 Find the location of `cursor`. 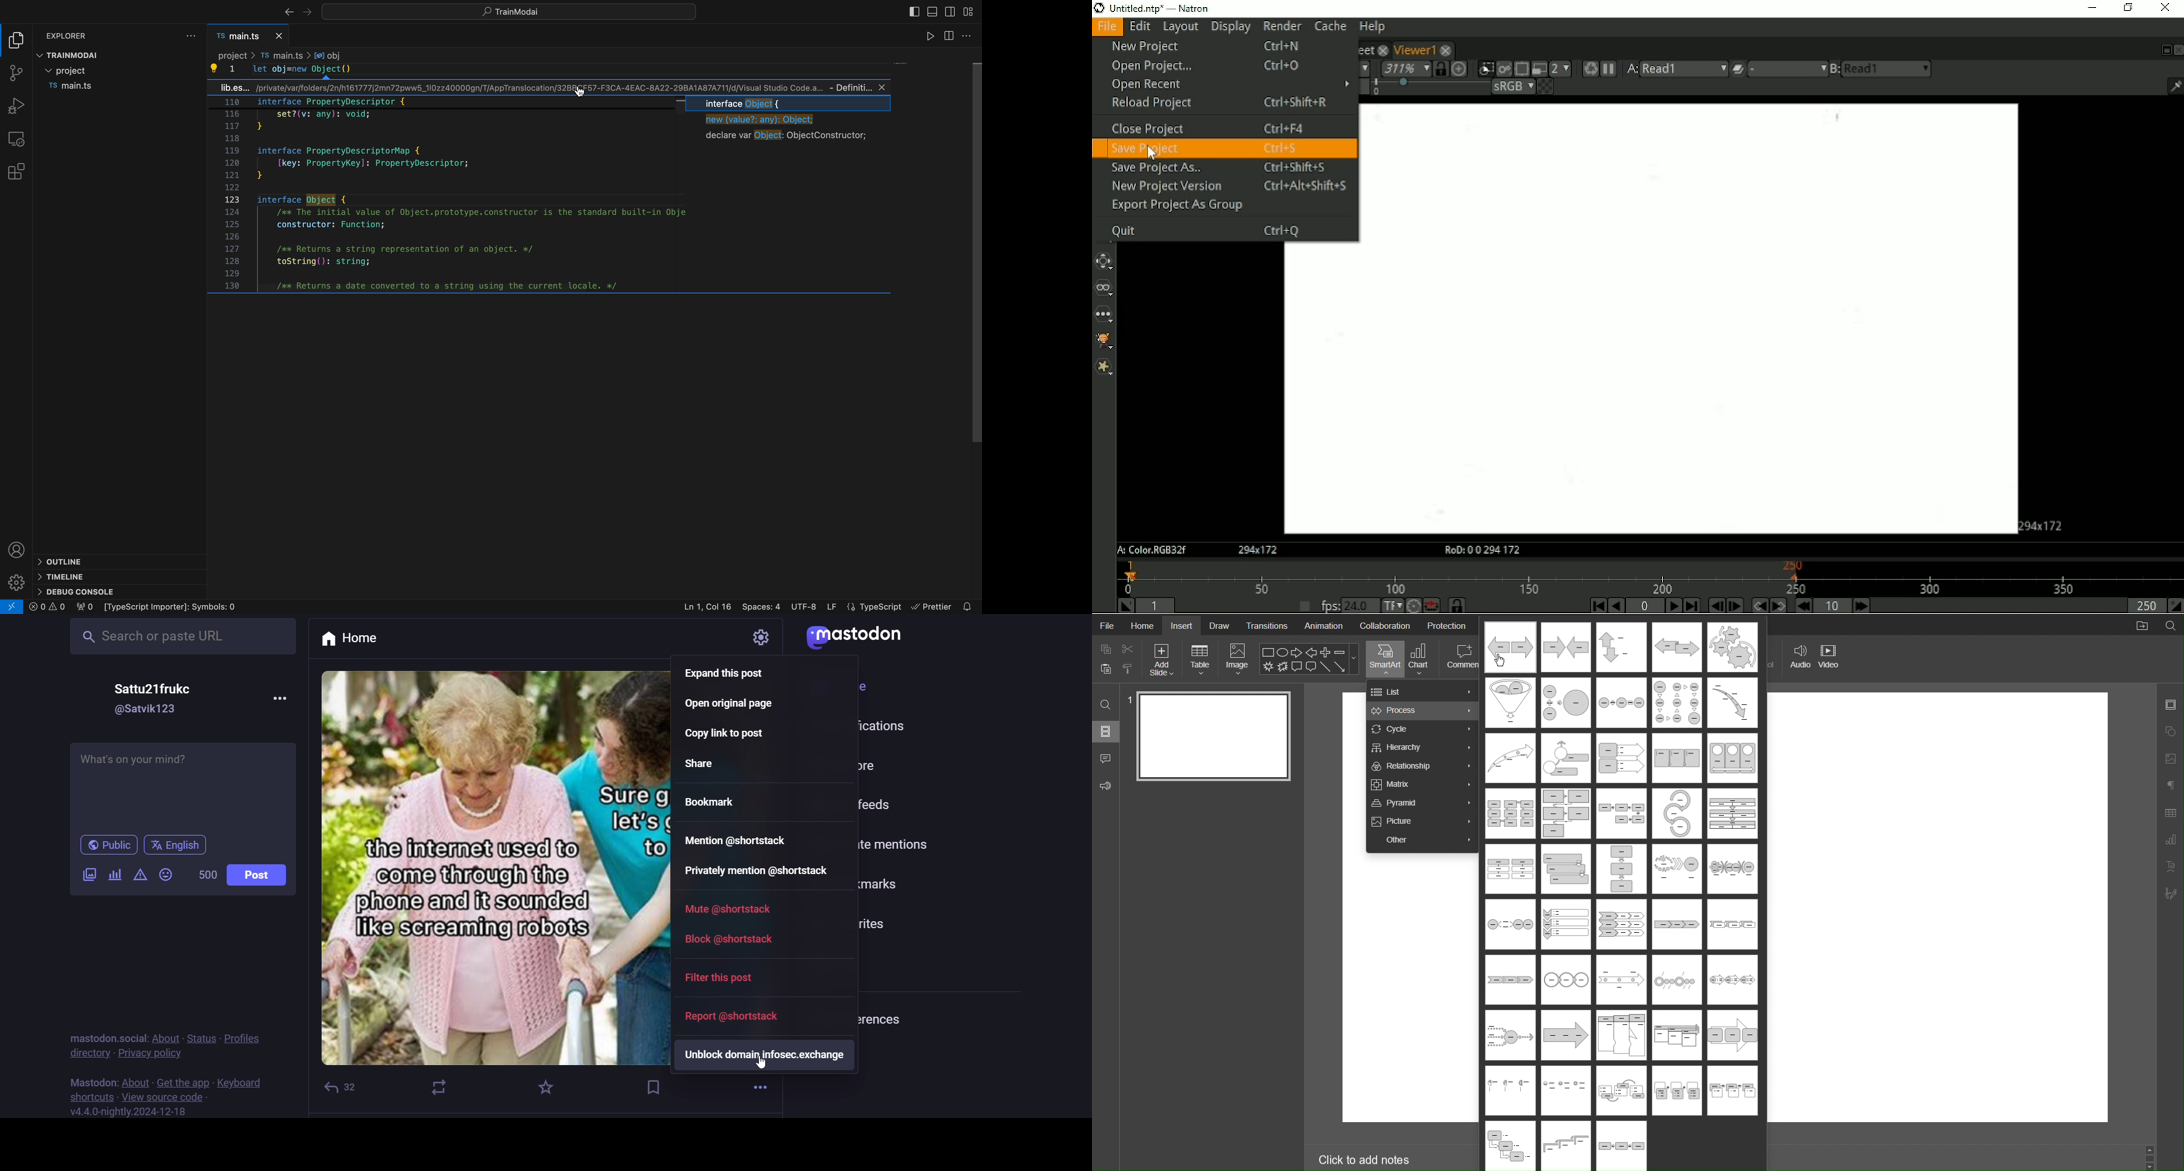

cursor is located at coordinates (585, 93).